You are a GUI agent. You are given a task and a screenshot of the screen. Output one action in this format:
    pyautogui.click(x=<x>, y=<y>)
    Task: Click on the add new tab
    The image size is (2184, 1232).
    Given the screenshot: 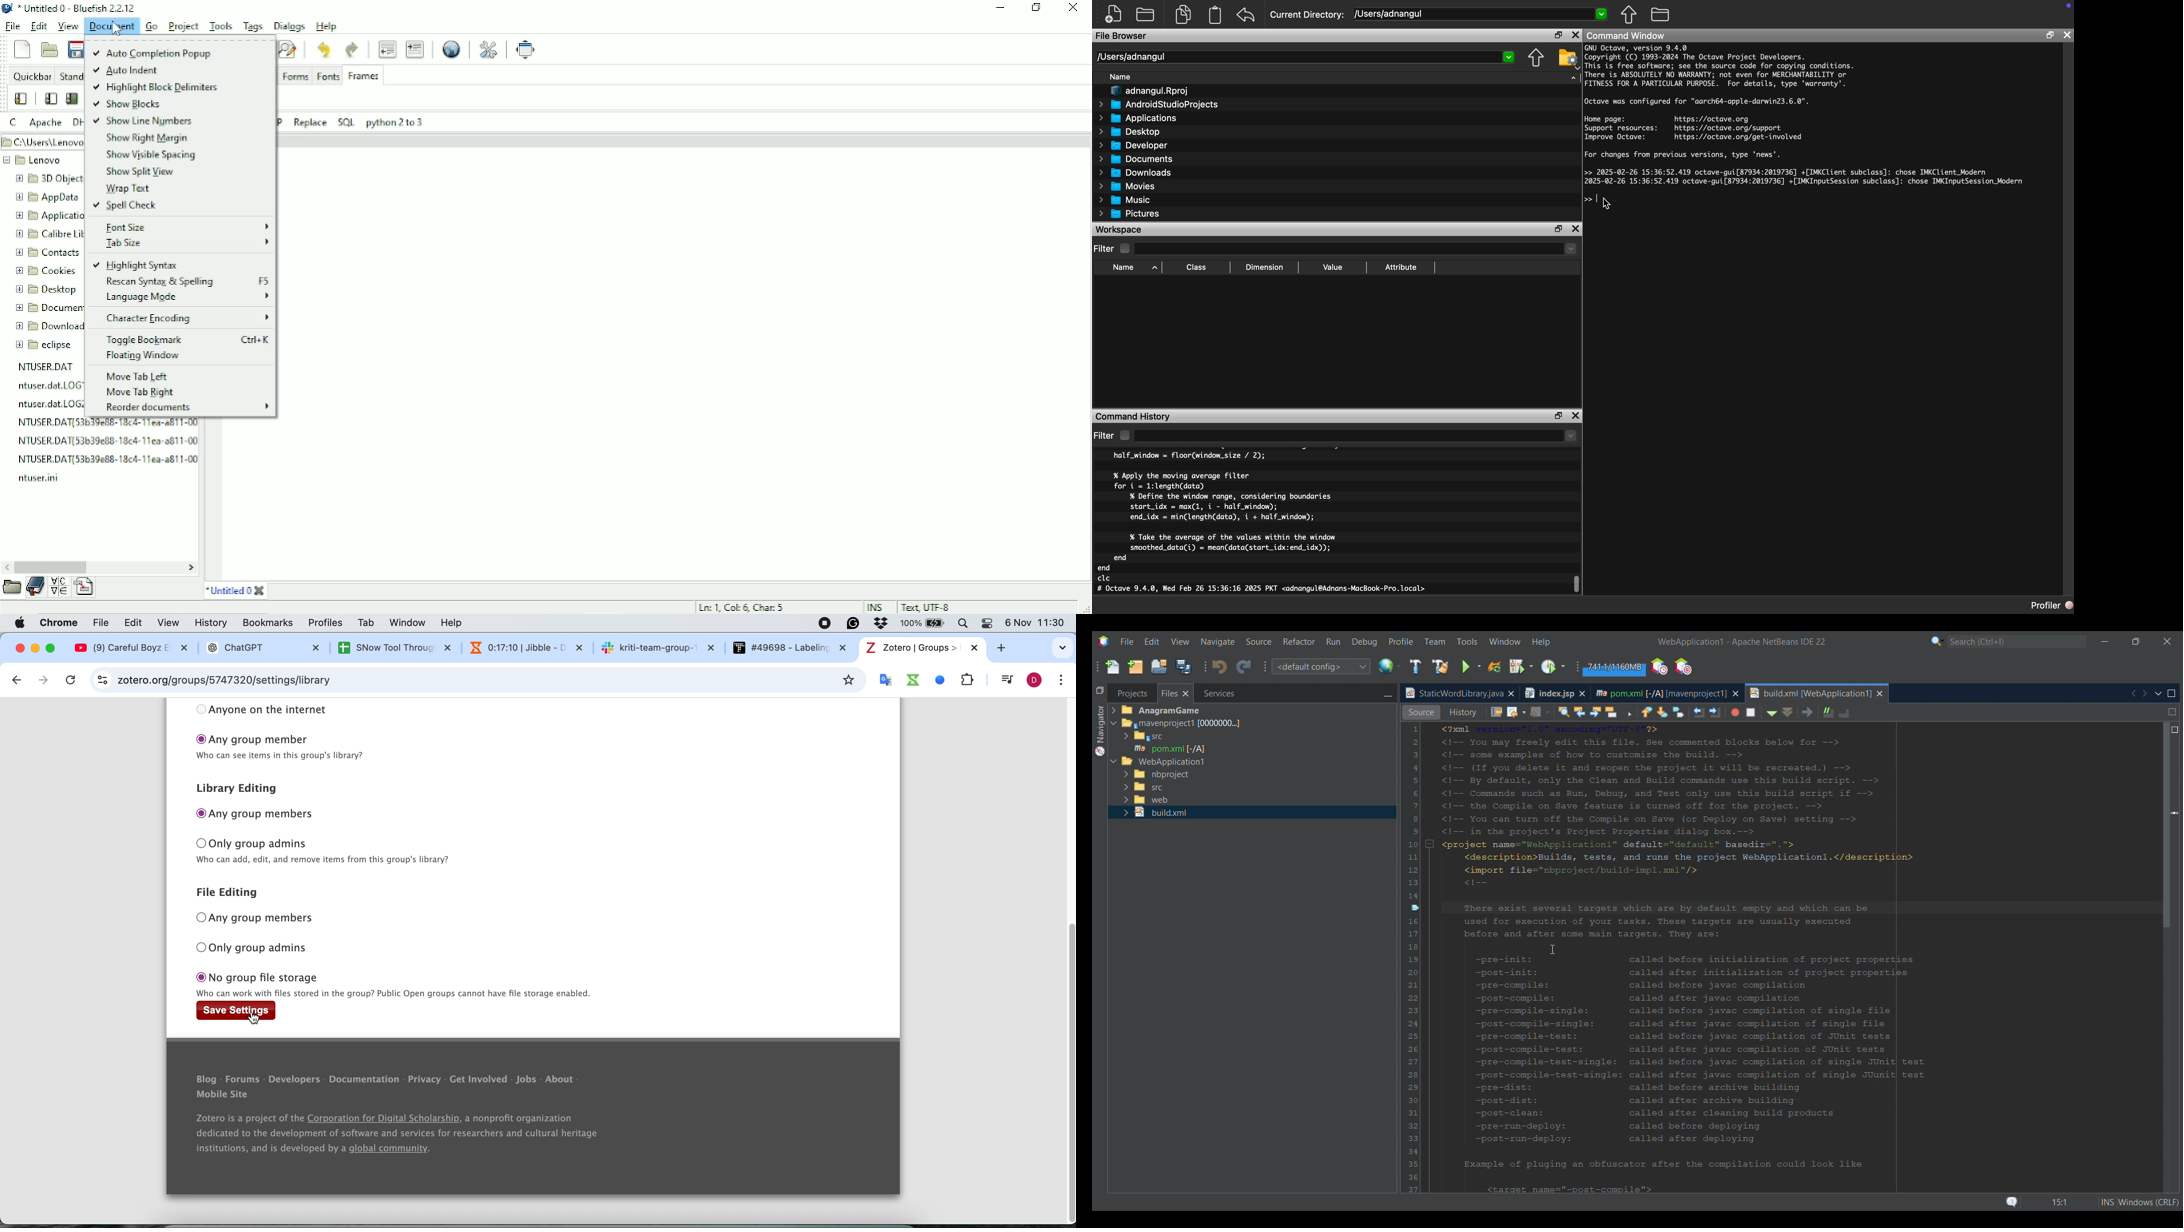 What is the action you would take?
    pyautogui.click(x=1007, y=650)
    